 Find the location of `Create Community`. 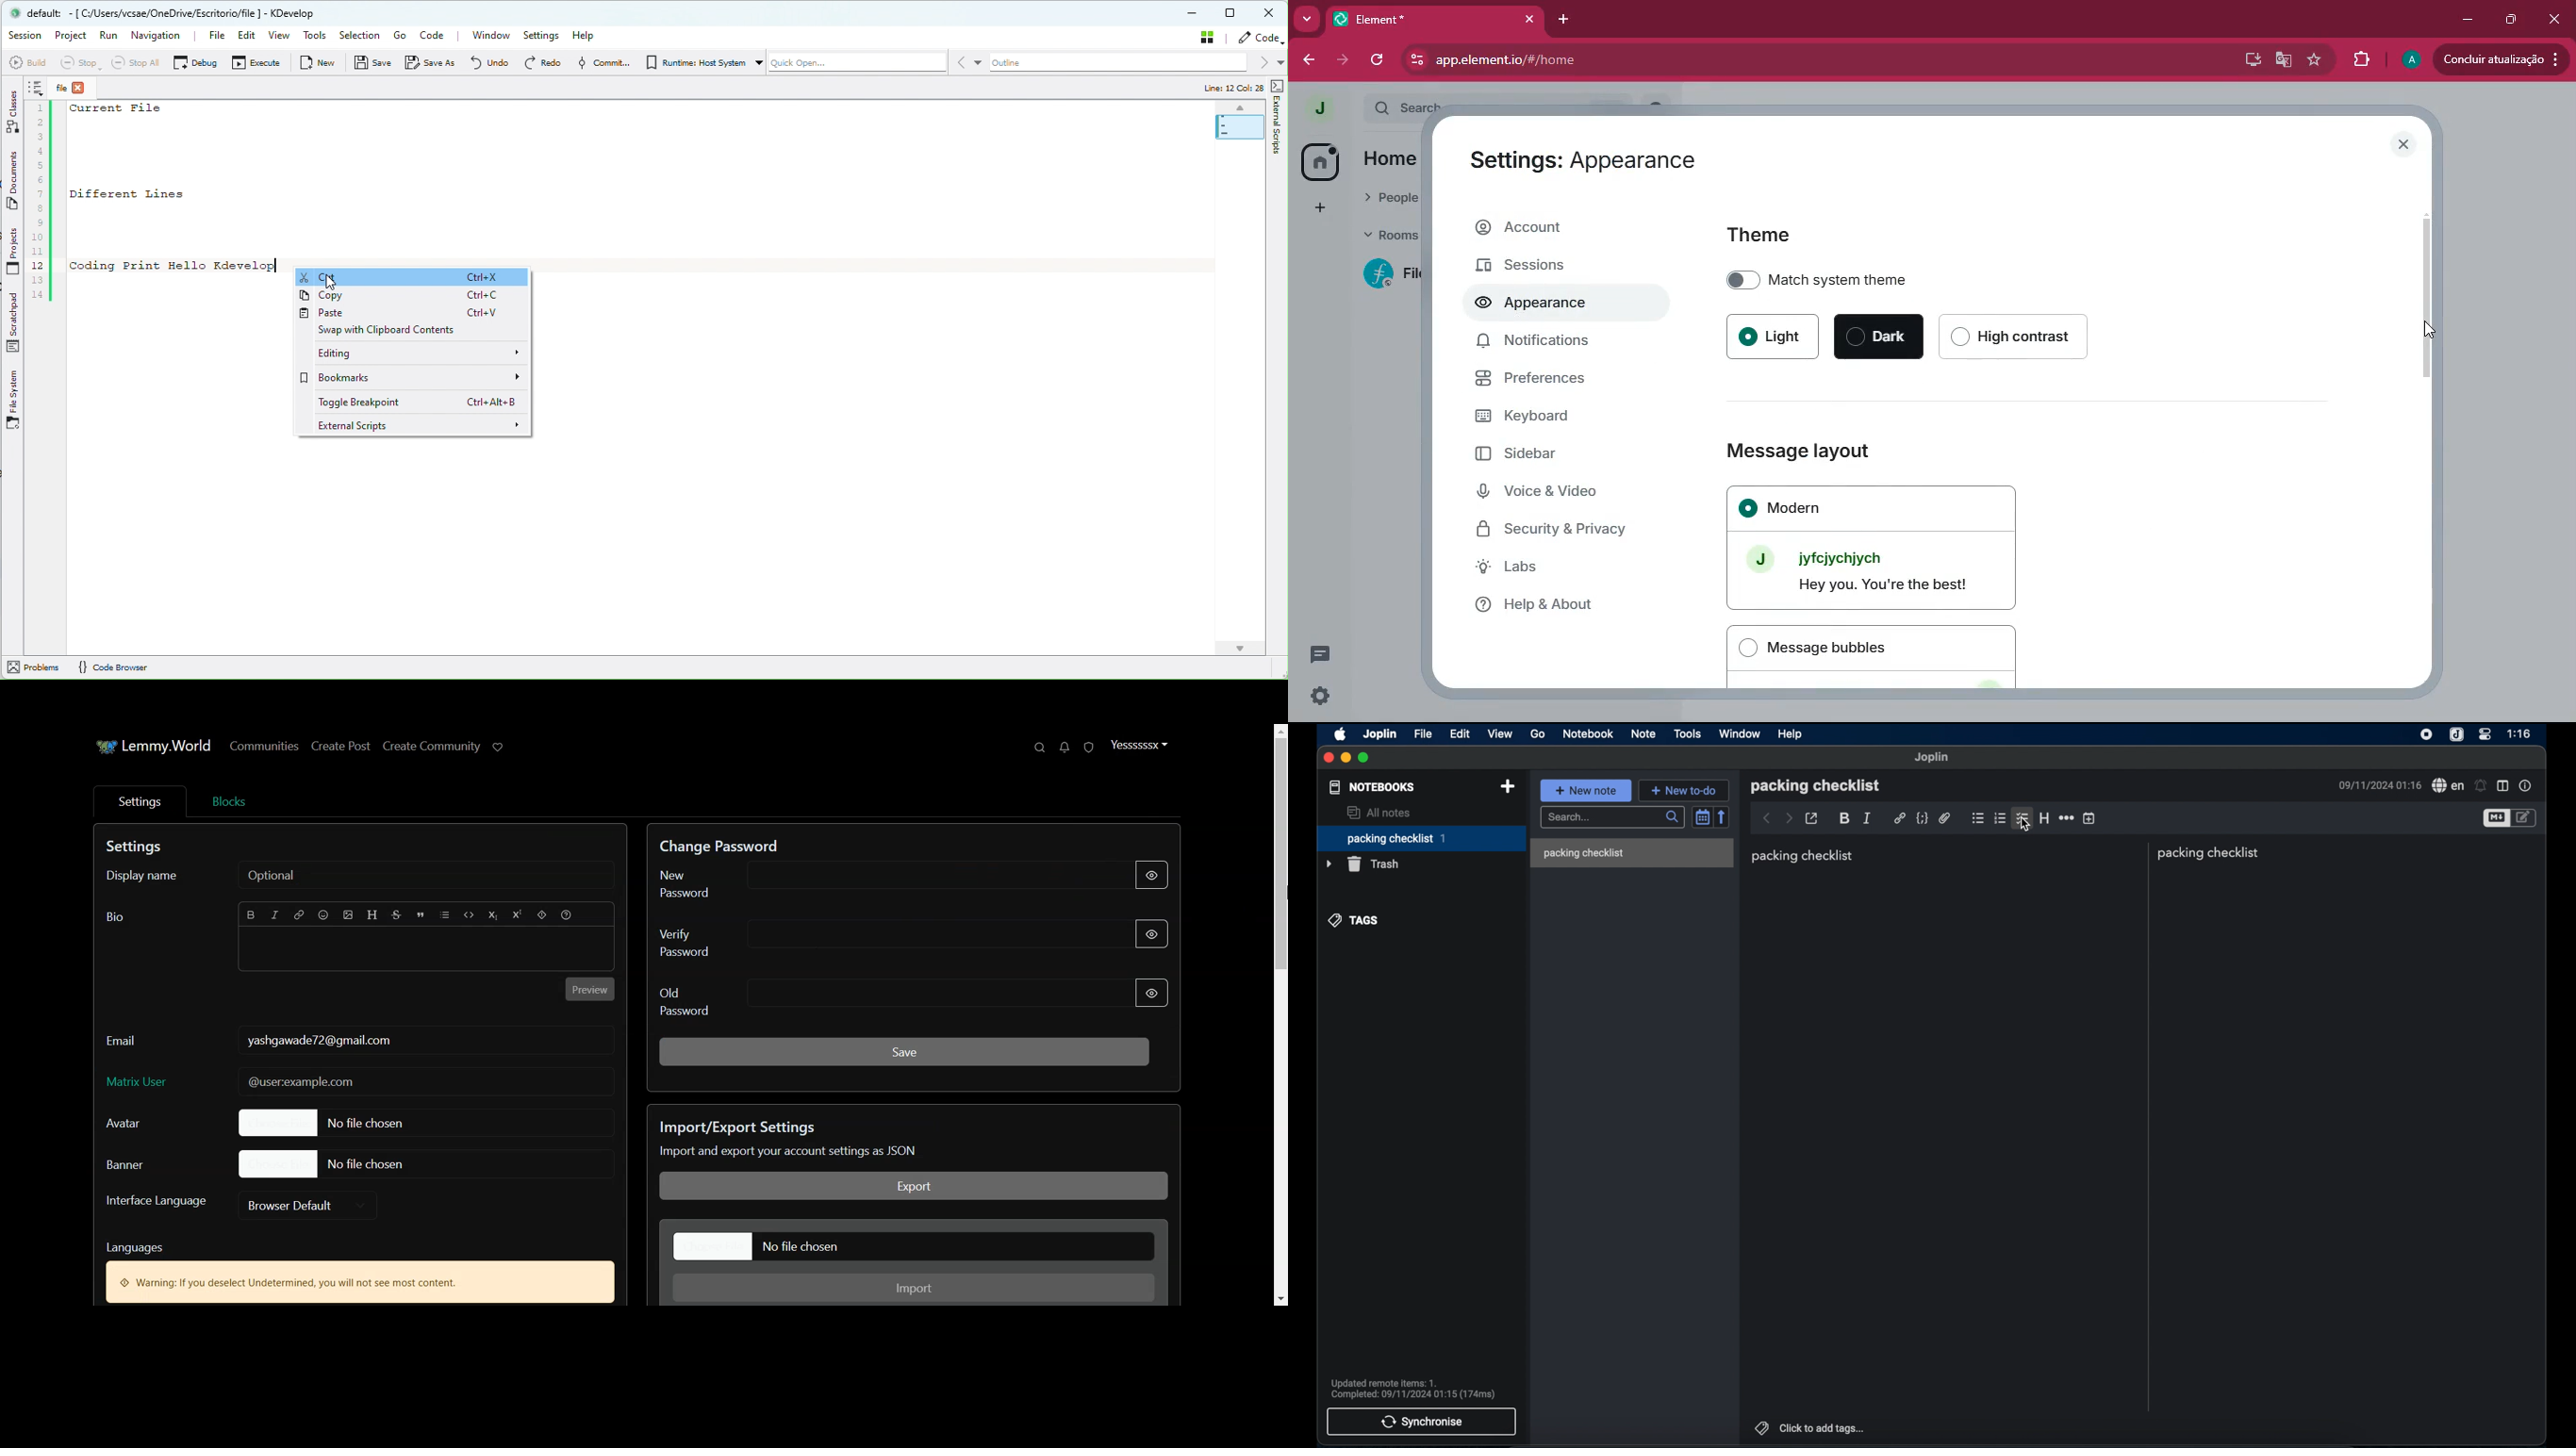

Create Community is located at coordinates (431, 747).